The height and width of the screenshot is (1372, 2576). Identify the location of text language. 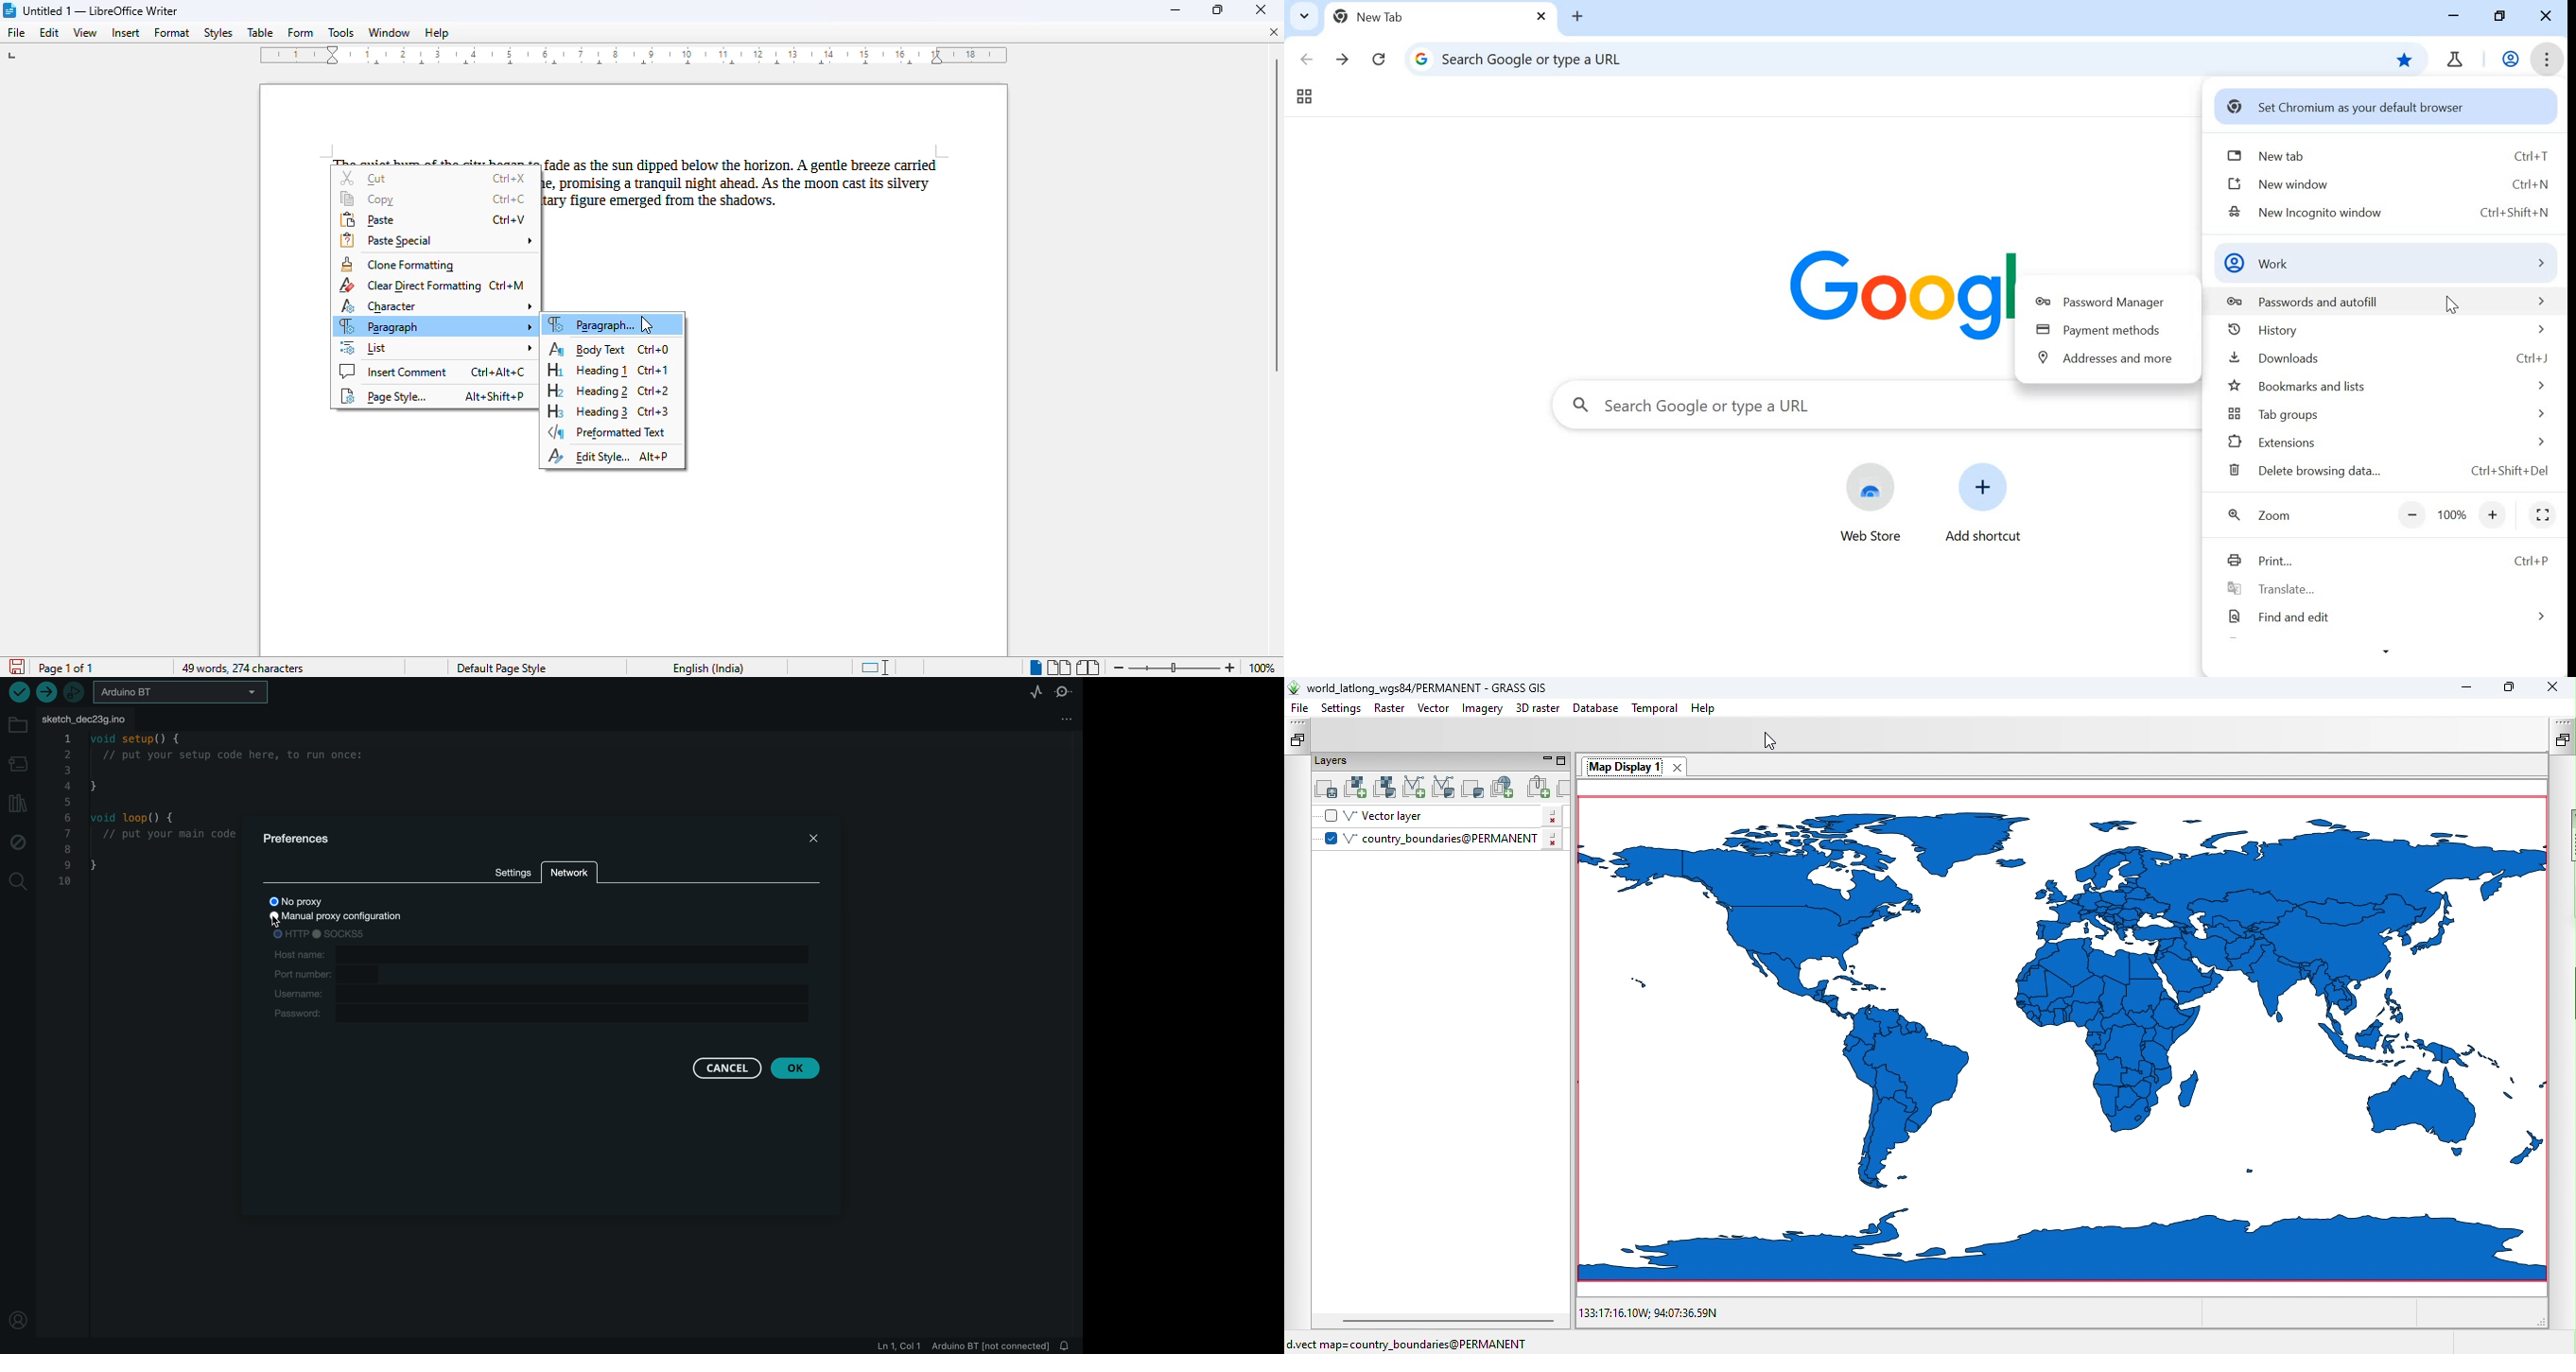
(708, 668).